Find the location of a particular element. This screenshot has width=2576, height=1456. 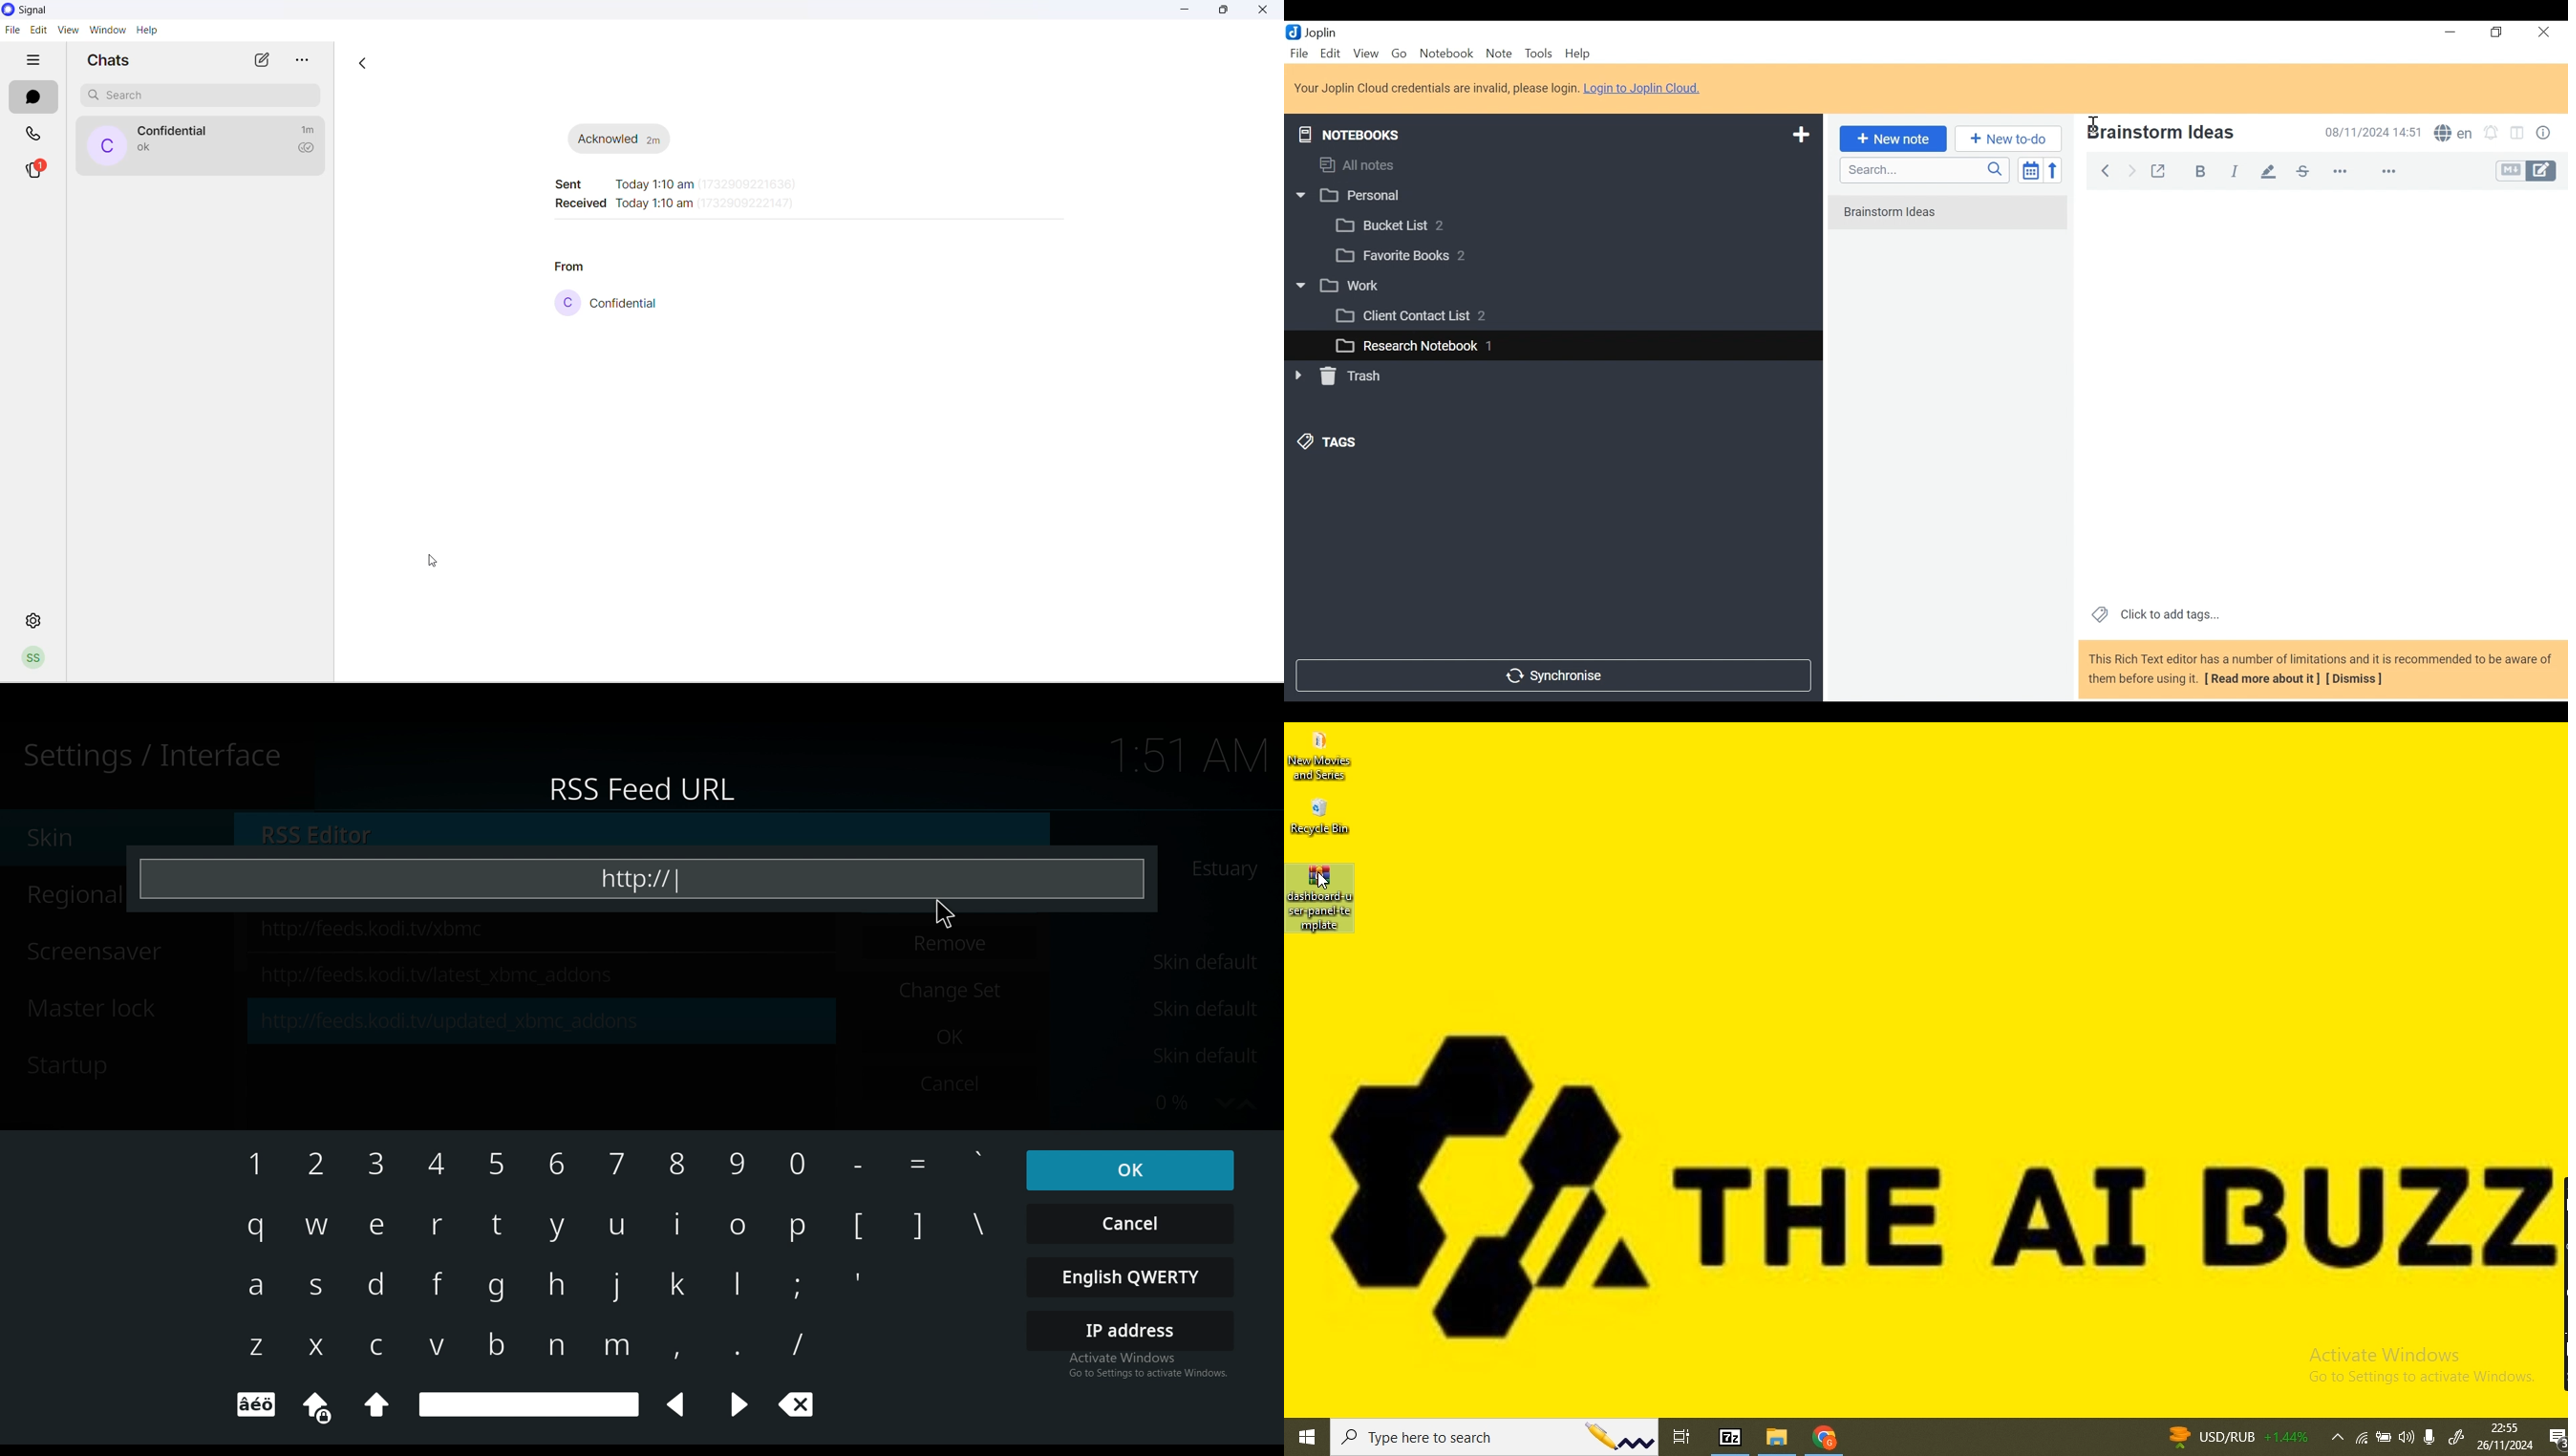

Reverse Sort order is located at coordinates (2056, 170).